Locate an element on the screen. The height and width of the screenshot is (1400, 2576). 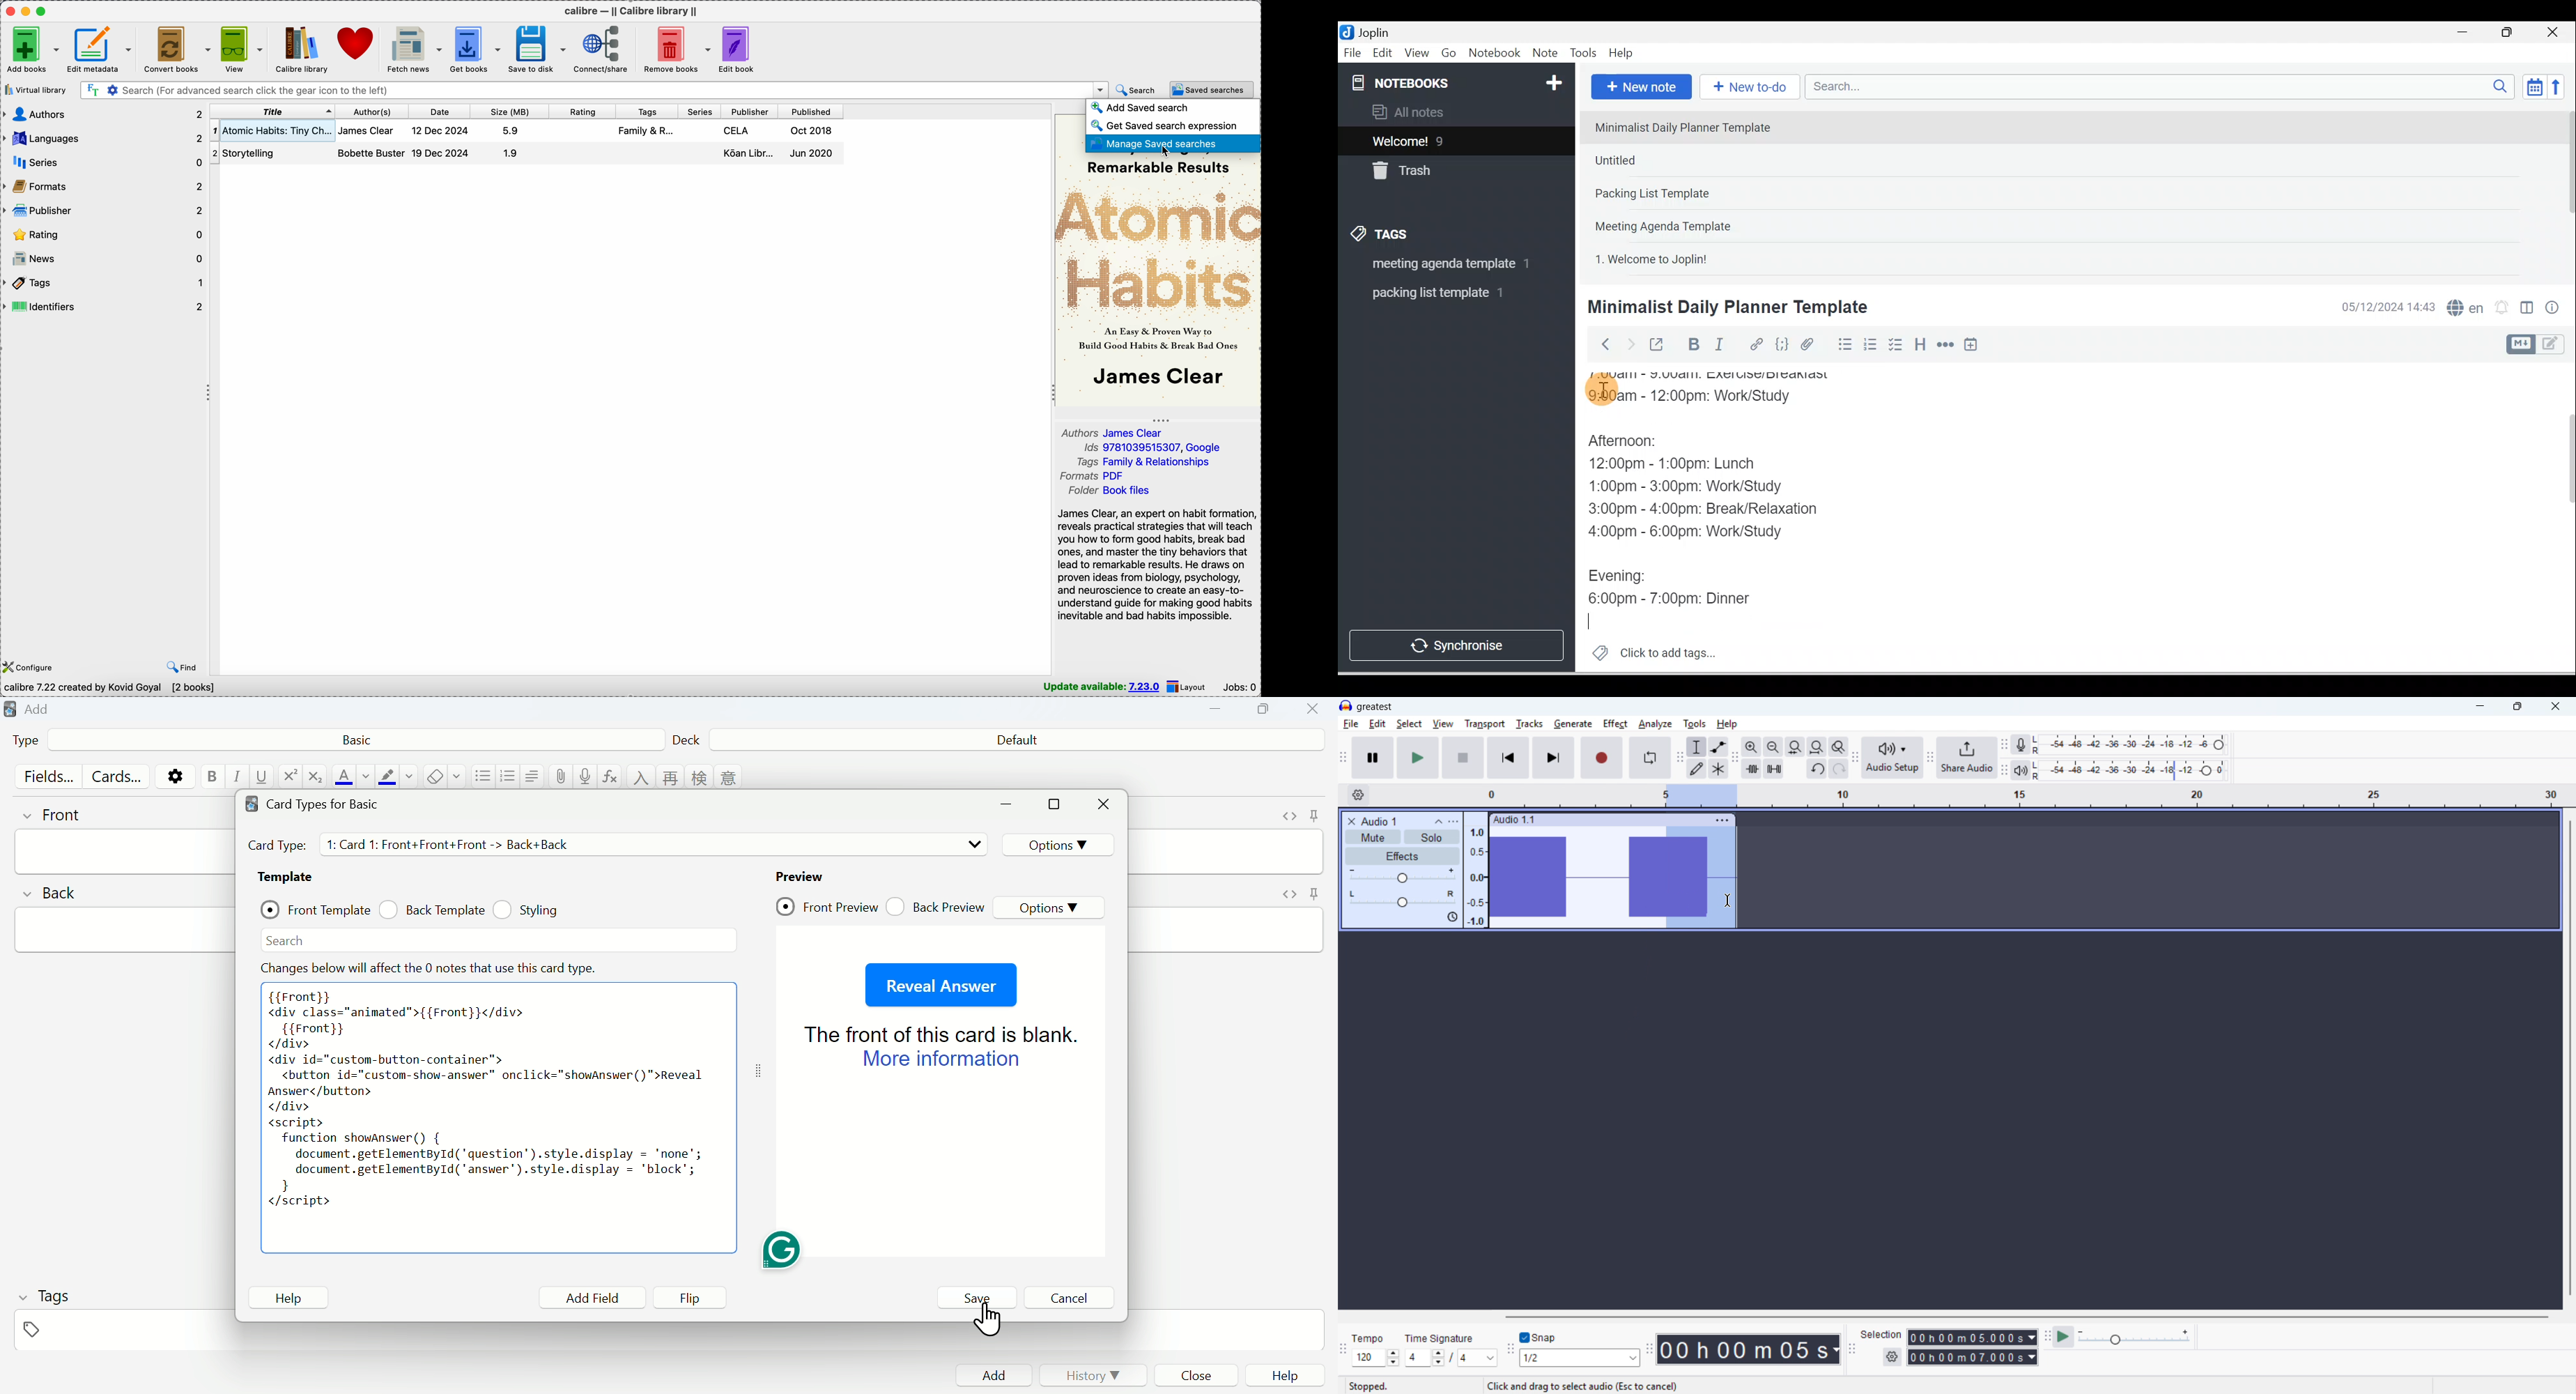
Note 3 is located at coordinates (1693, 194).